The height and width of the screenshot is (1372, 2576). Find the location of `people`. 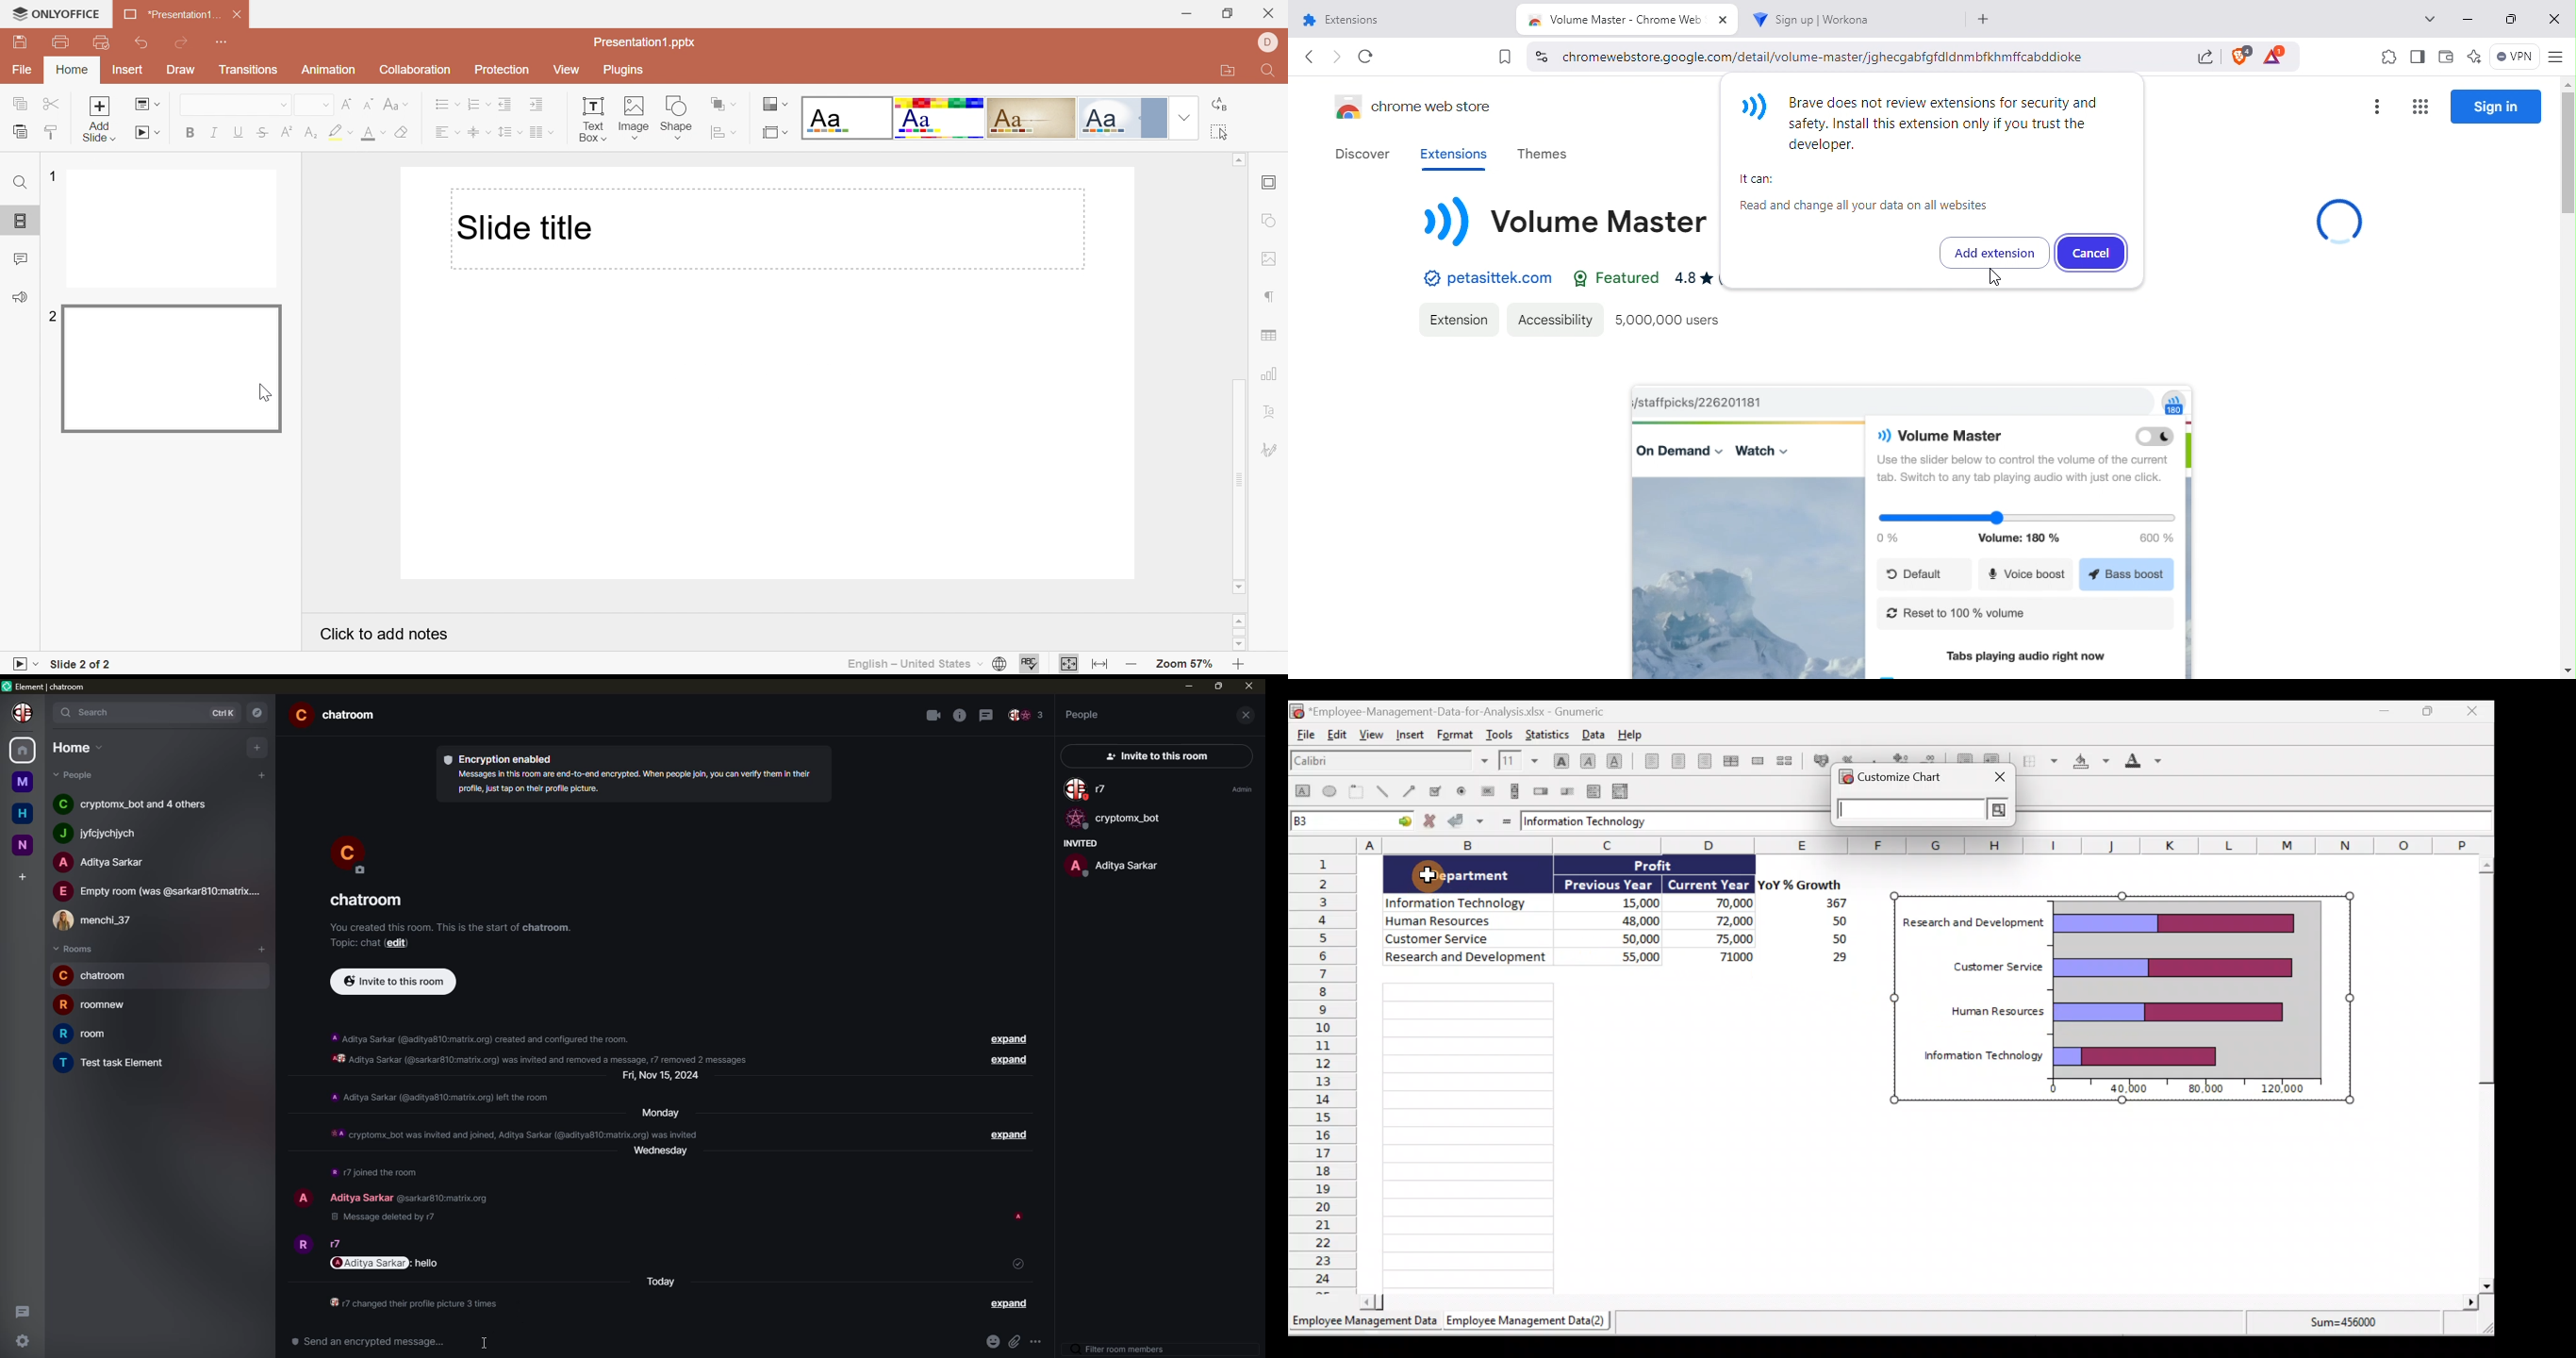

people is located at coordinates (1026, 716).